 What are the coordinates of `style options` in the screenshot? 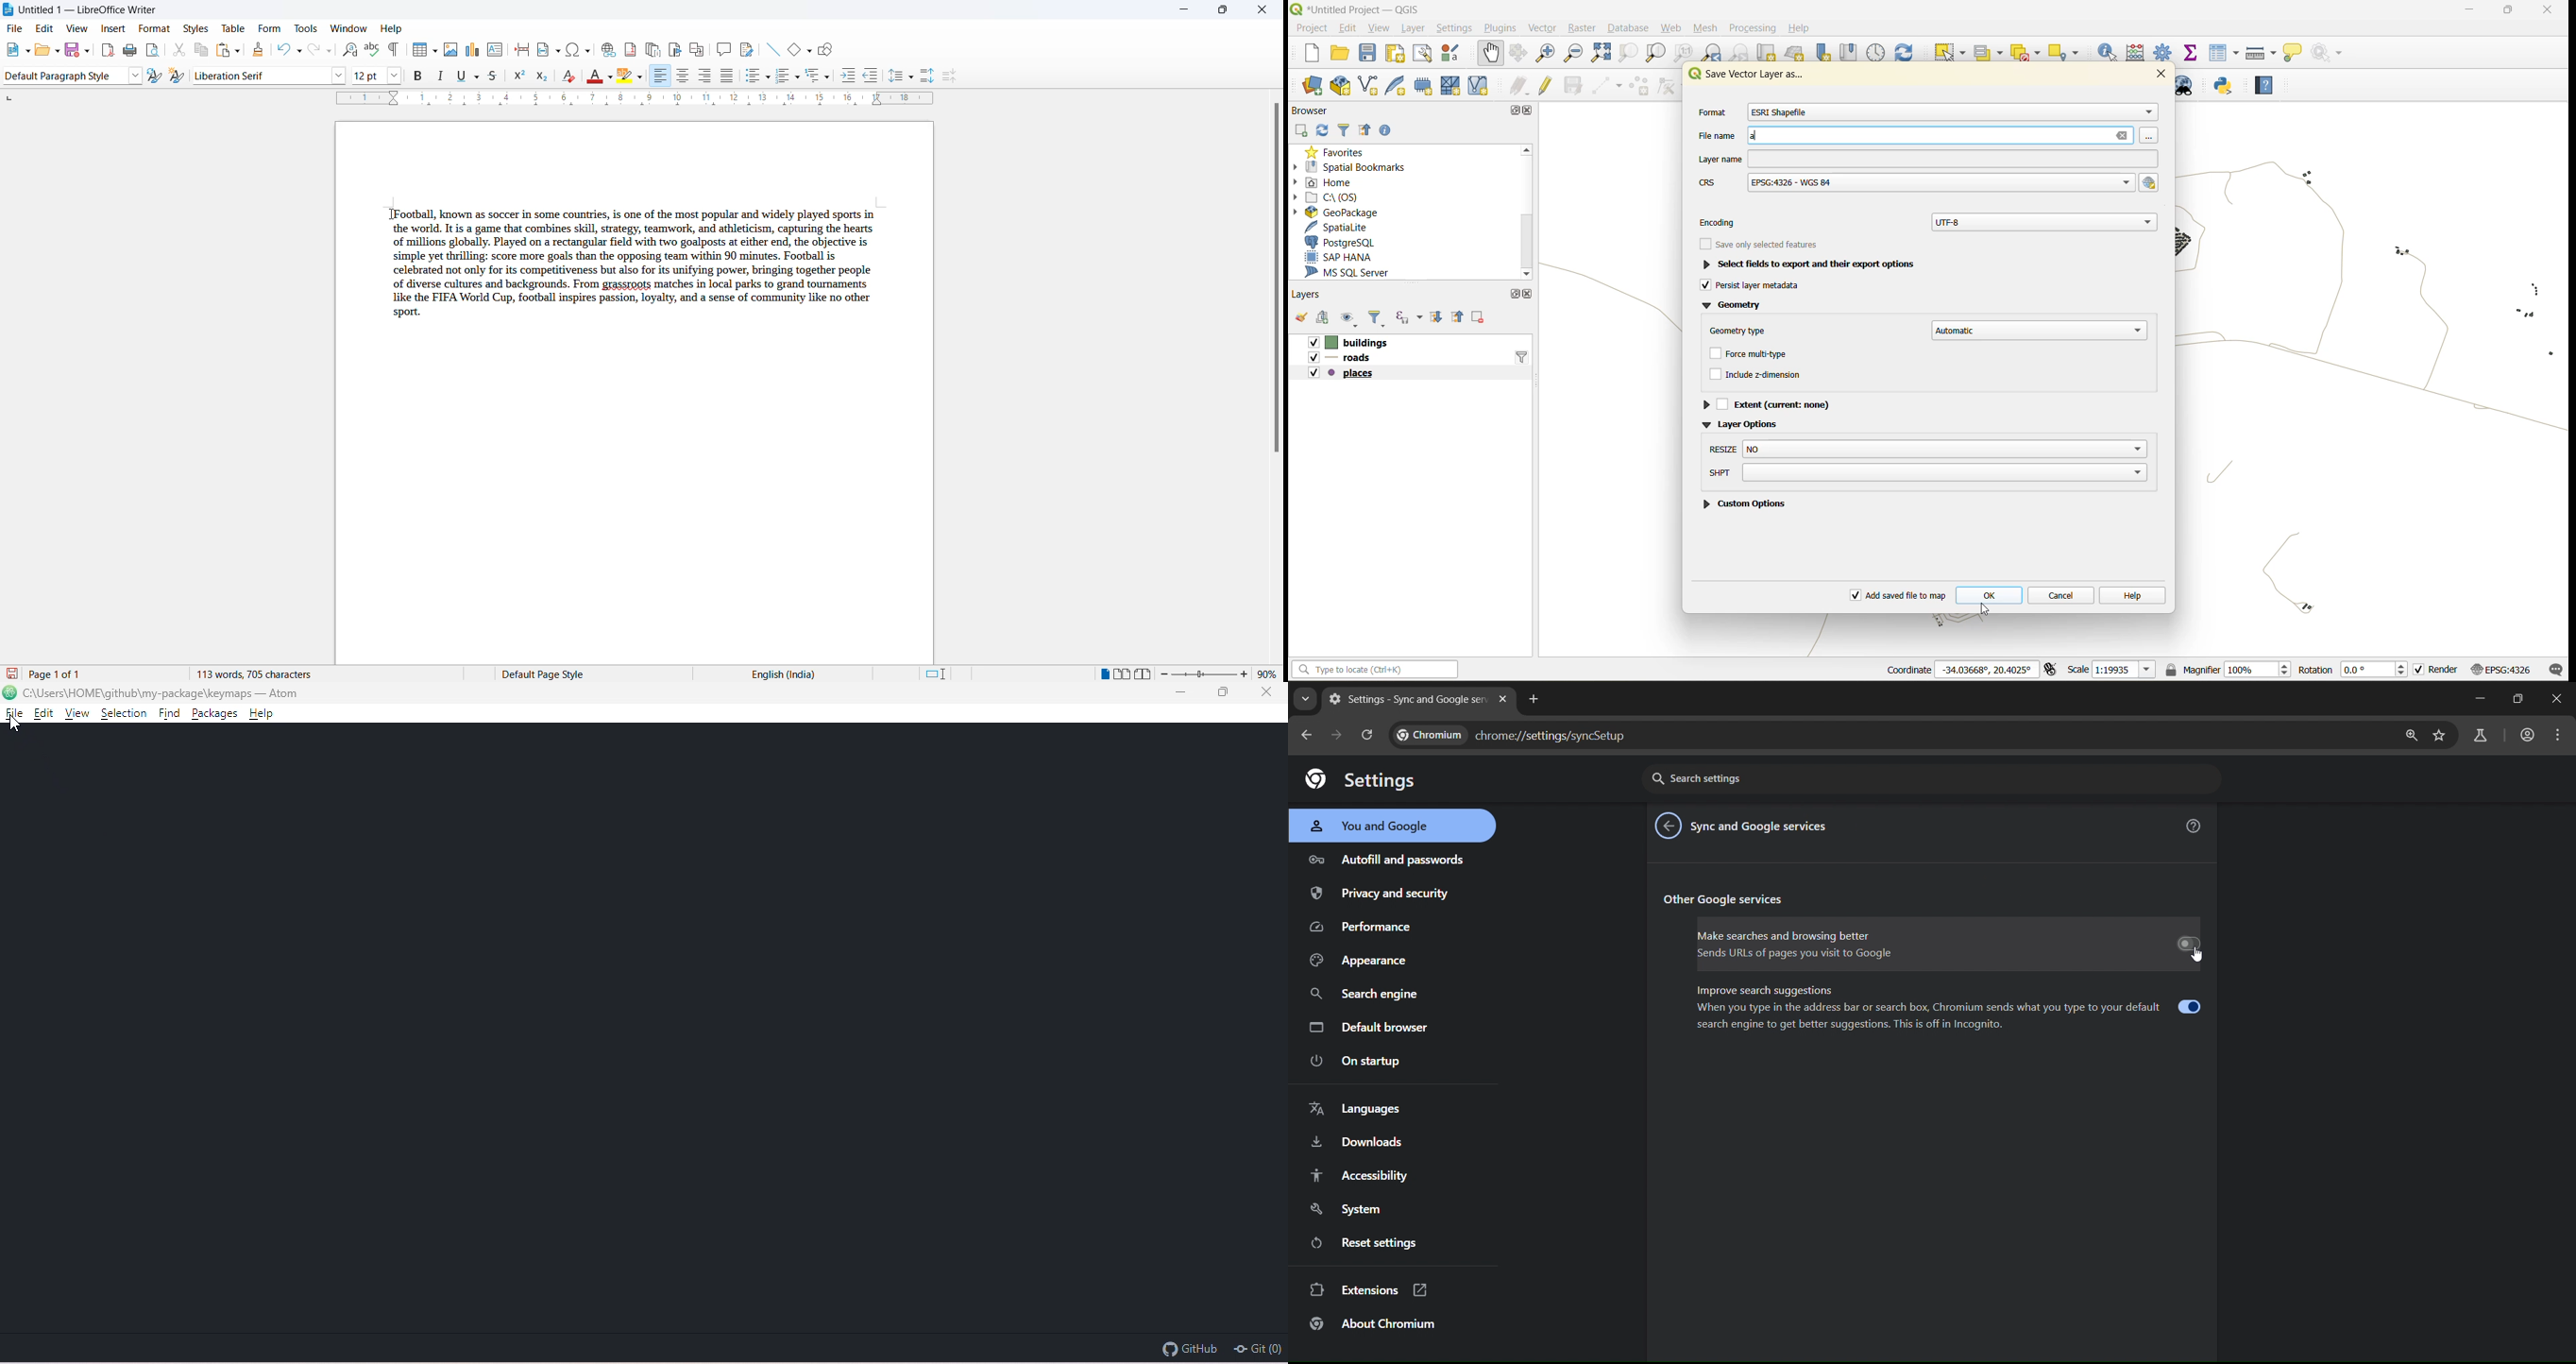 It's located at (137, 76).